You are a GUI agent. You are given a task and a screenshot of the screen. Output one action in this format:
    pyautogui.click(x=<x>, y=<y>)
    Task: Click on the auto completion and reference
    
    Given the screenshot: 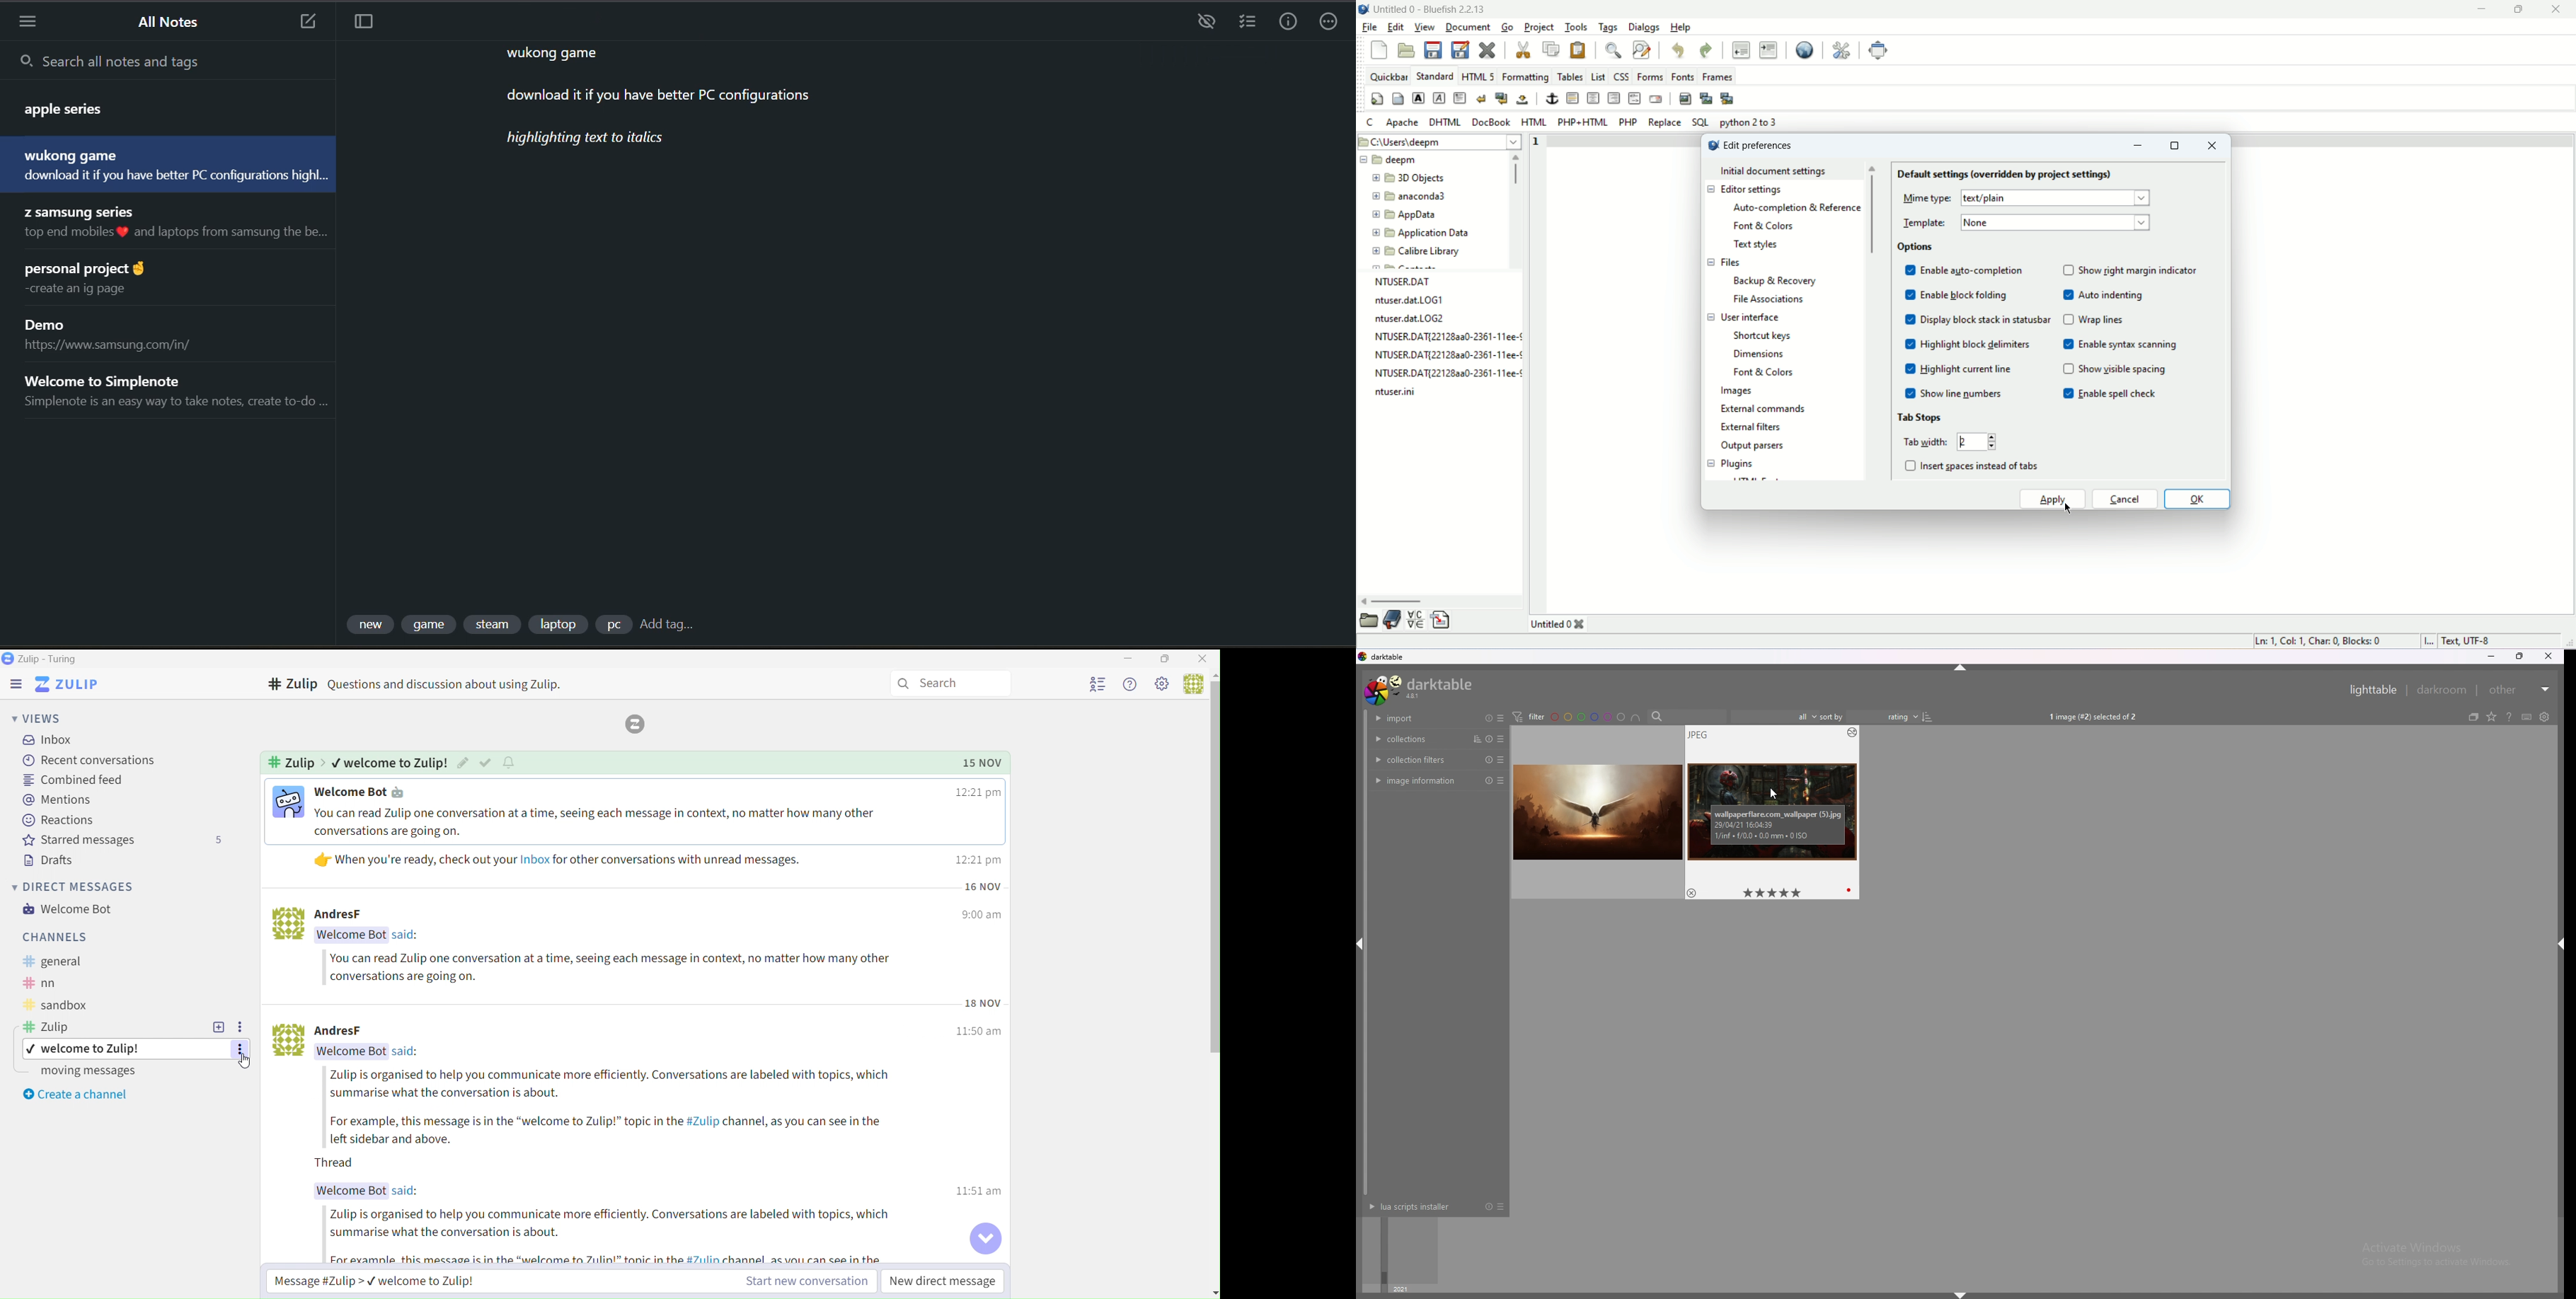 What is the action you would take?
    pyautogui.click(x=1799, y=209)
    